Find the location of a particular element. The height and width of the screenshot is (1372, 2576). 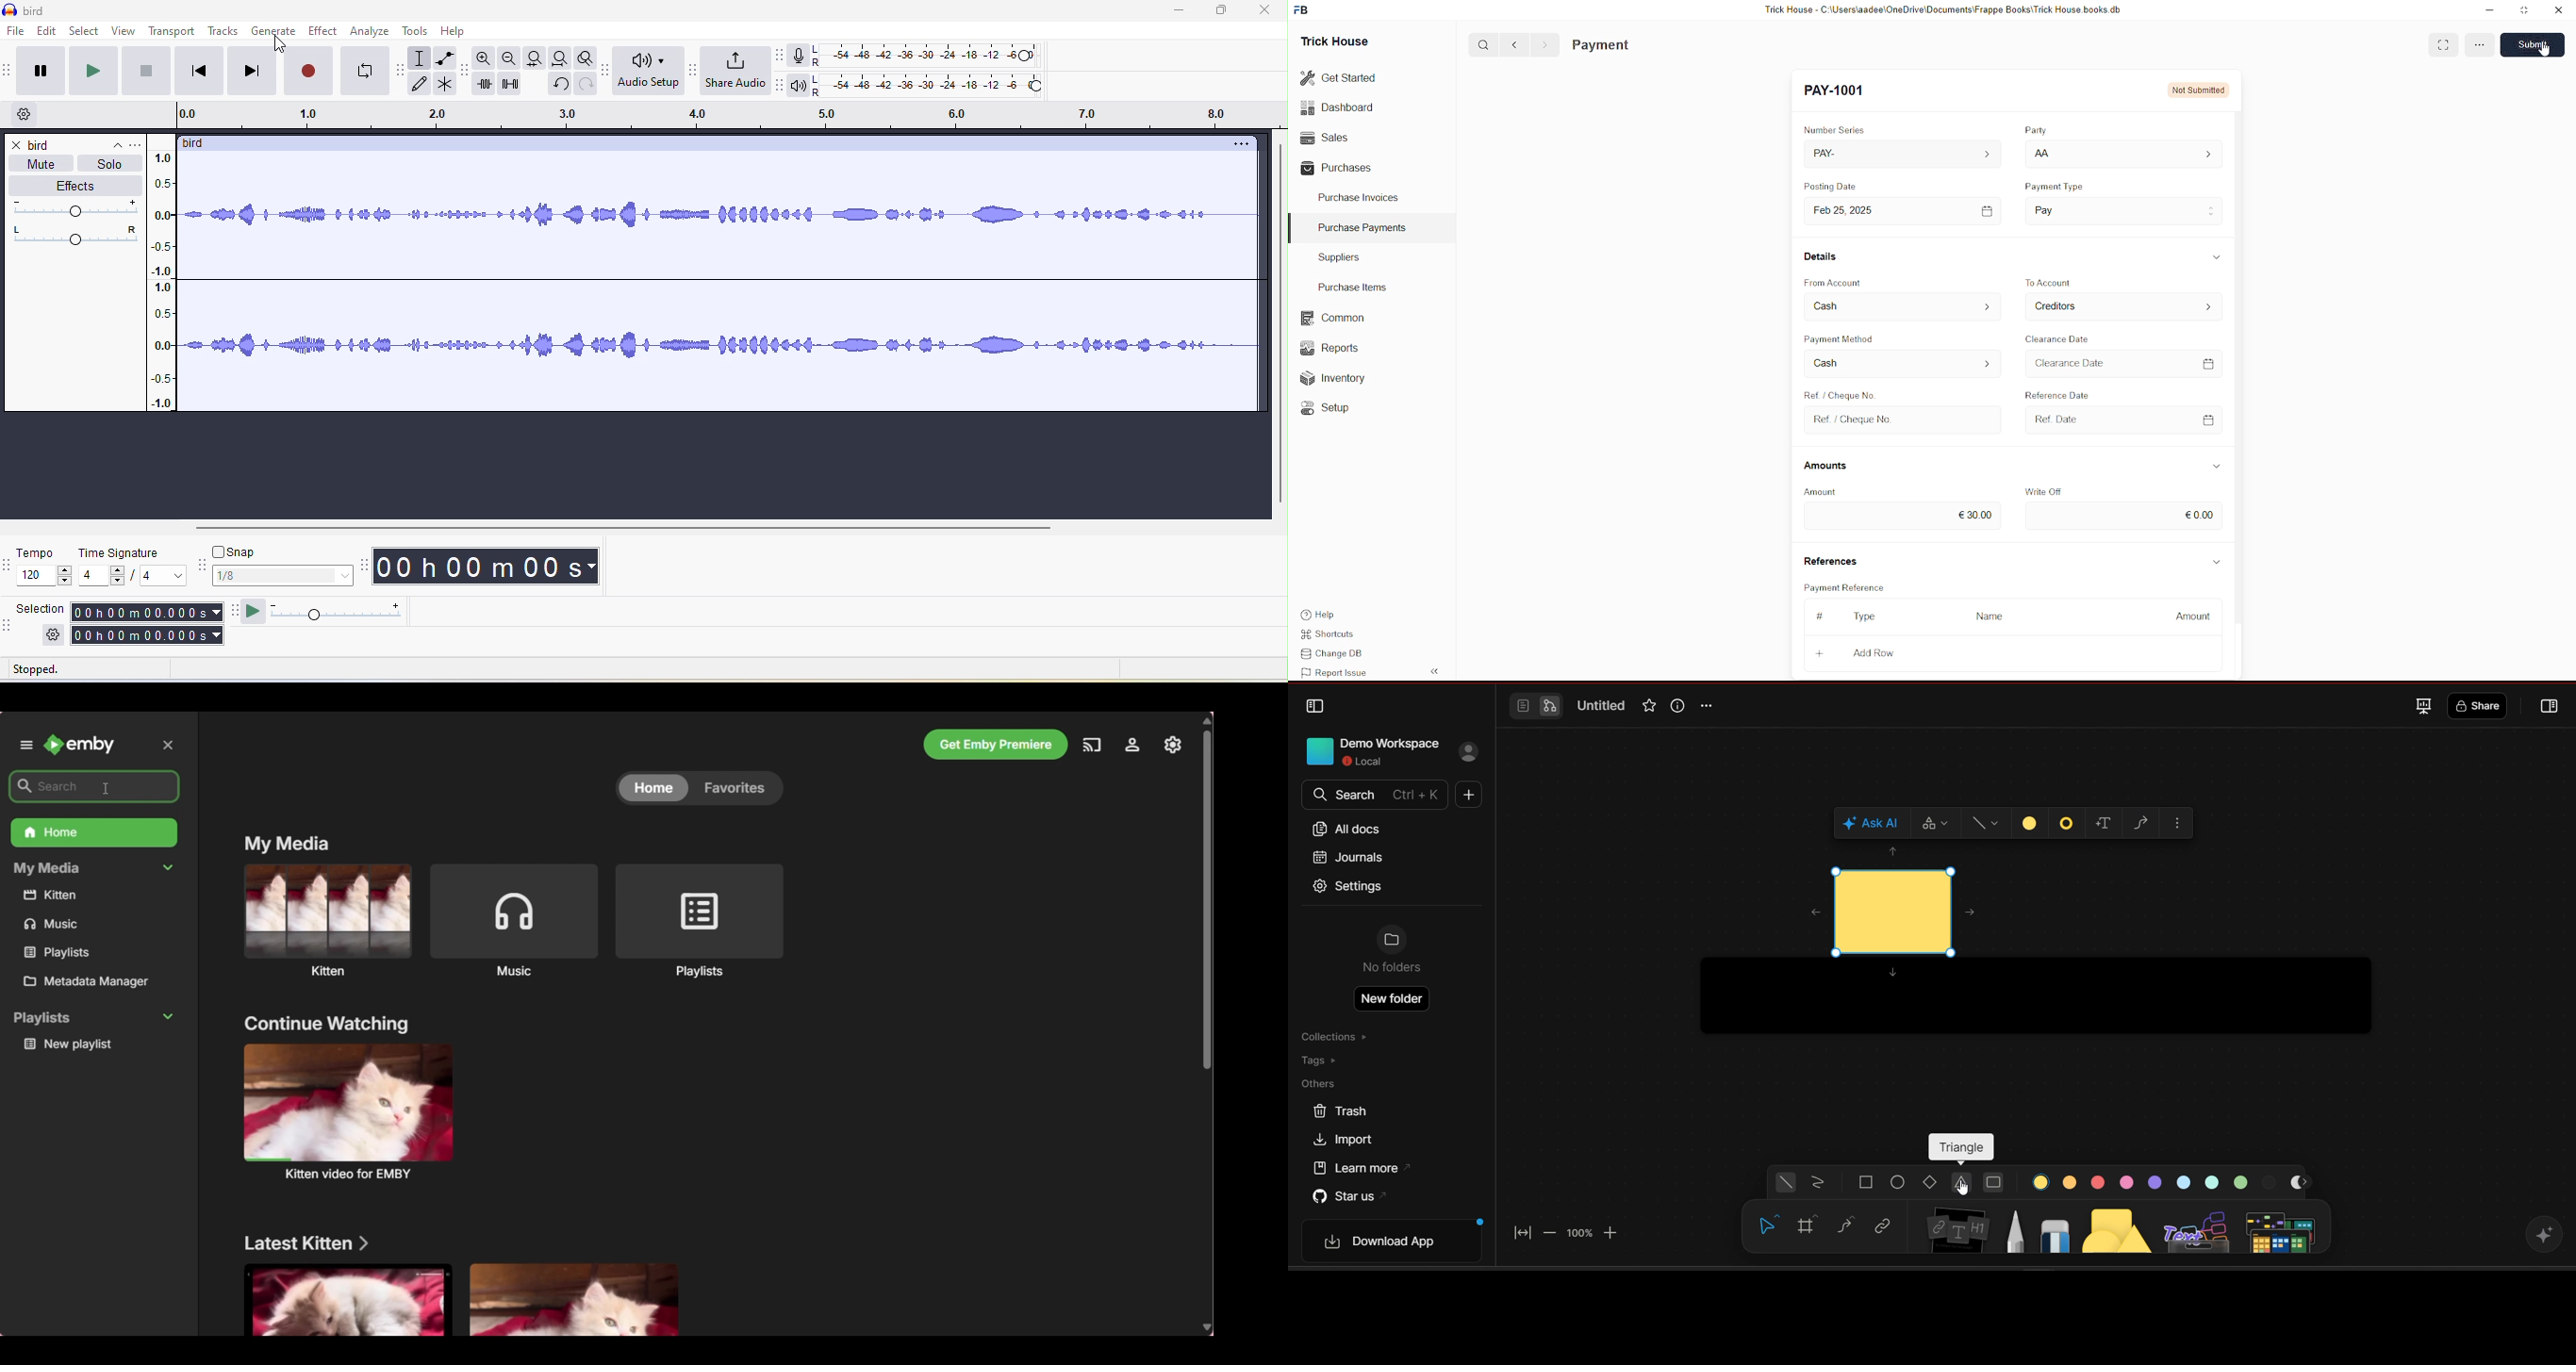

scribbled is located at coordinates (1818, 1184).